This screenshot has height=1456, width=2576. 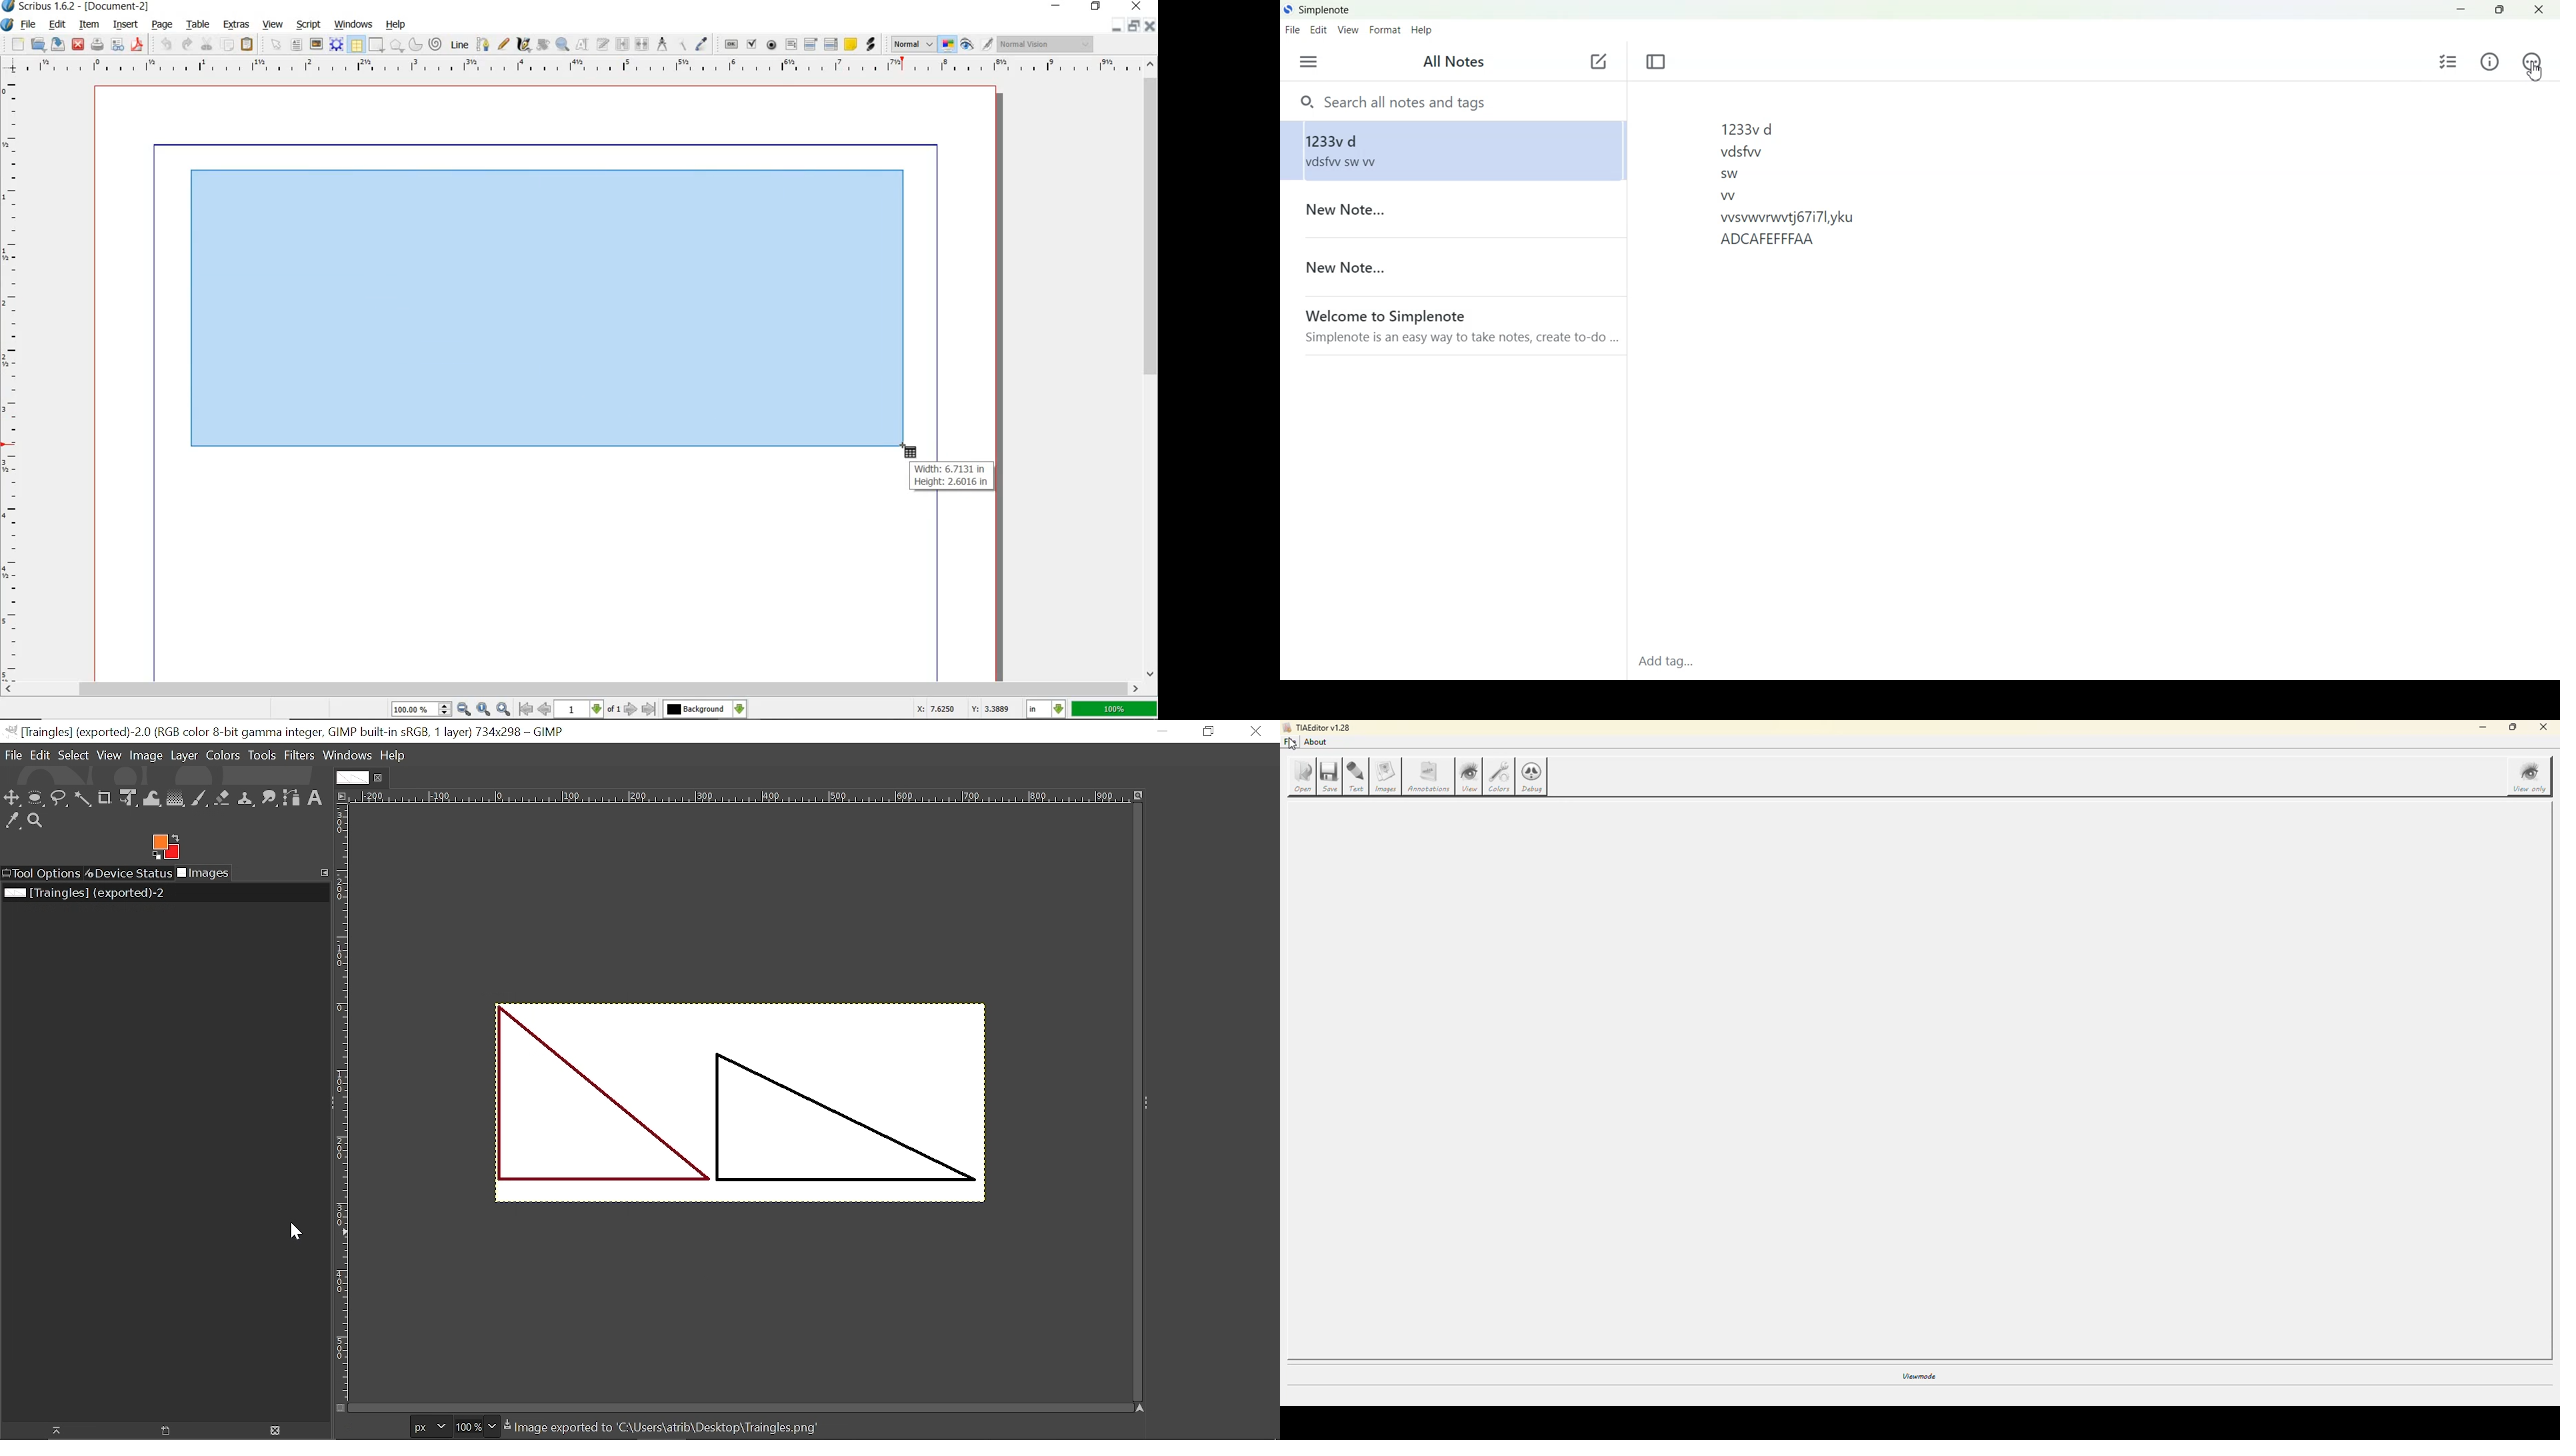 What do you see at coordinates (235, 25) in the screenshot?
I see `extras` at bounding box center [235, 25].